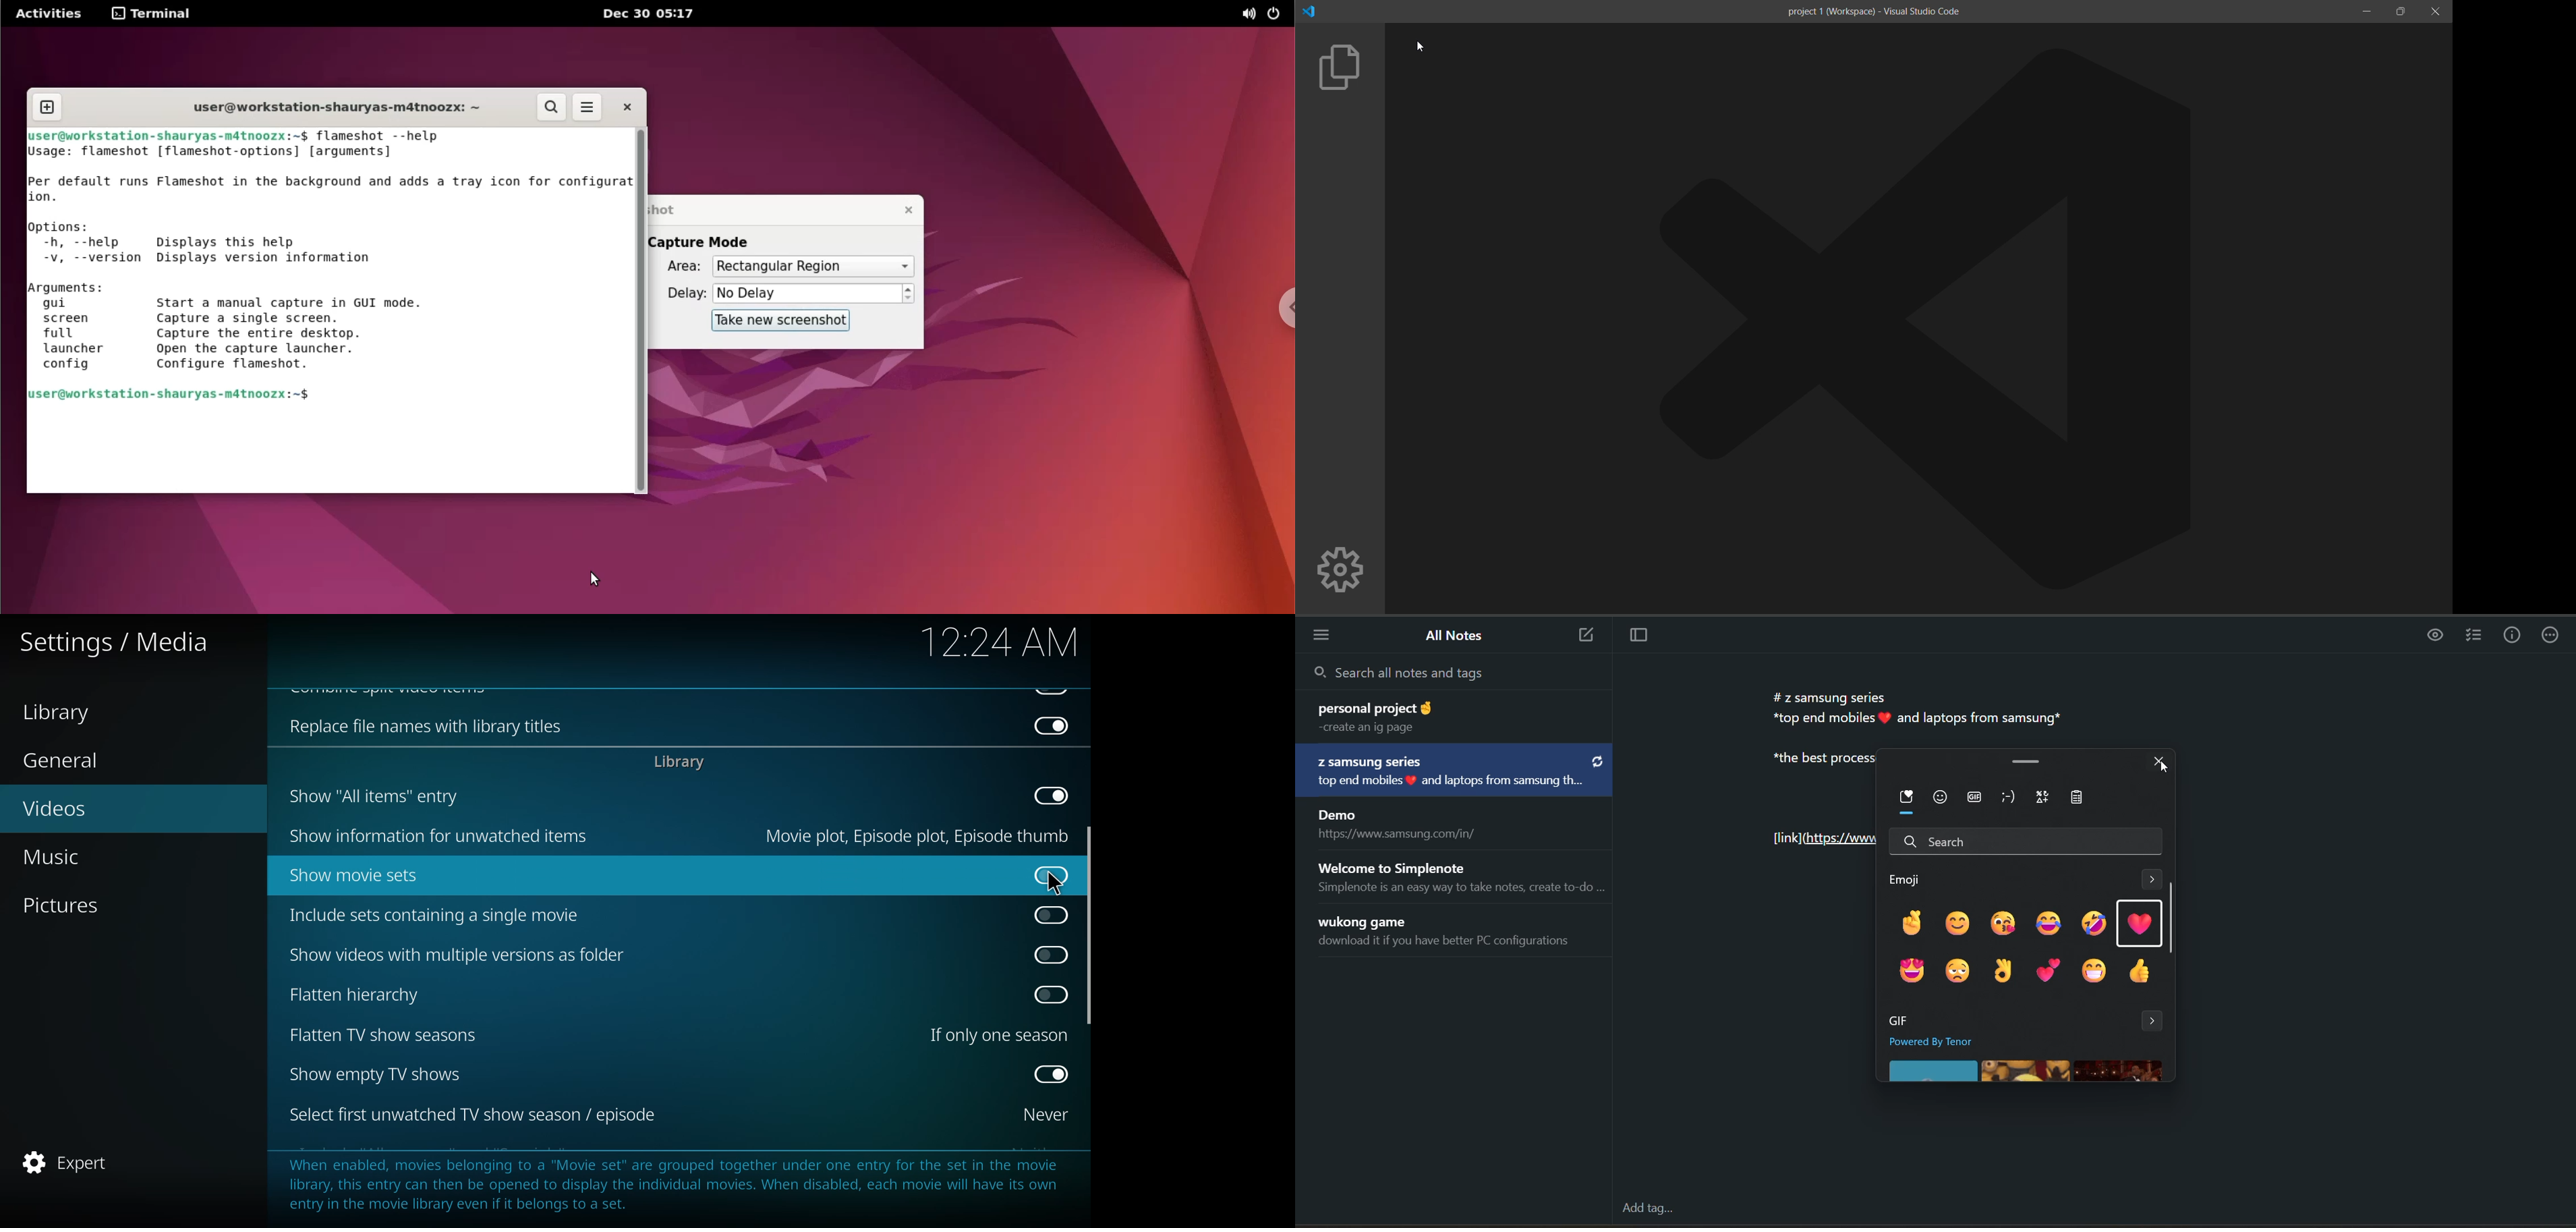 This screenshot has height=1232, width=2576. What do you see at coordinates (1451, 934) in the screenshot?
I see `note title and preview` at bounding box center [1451, 934].